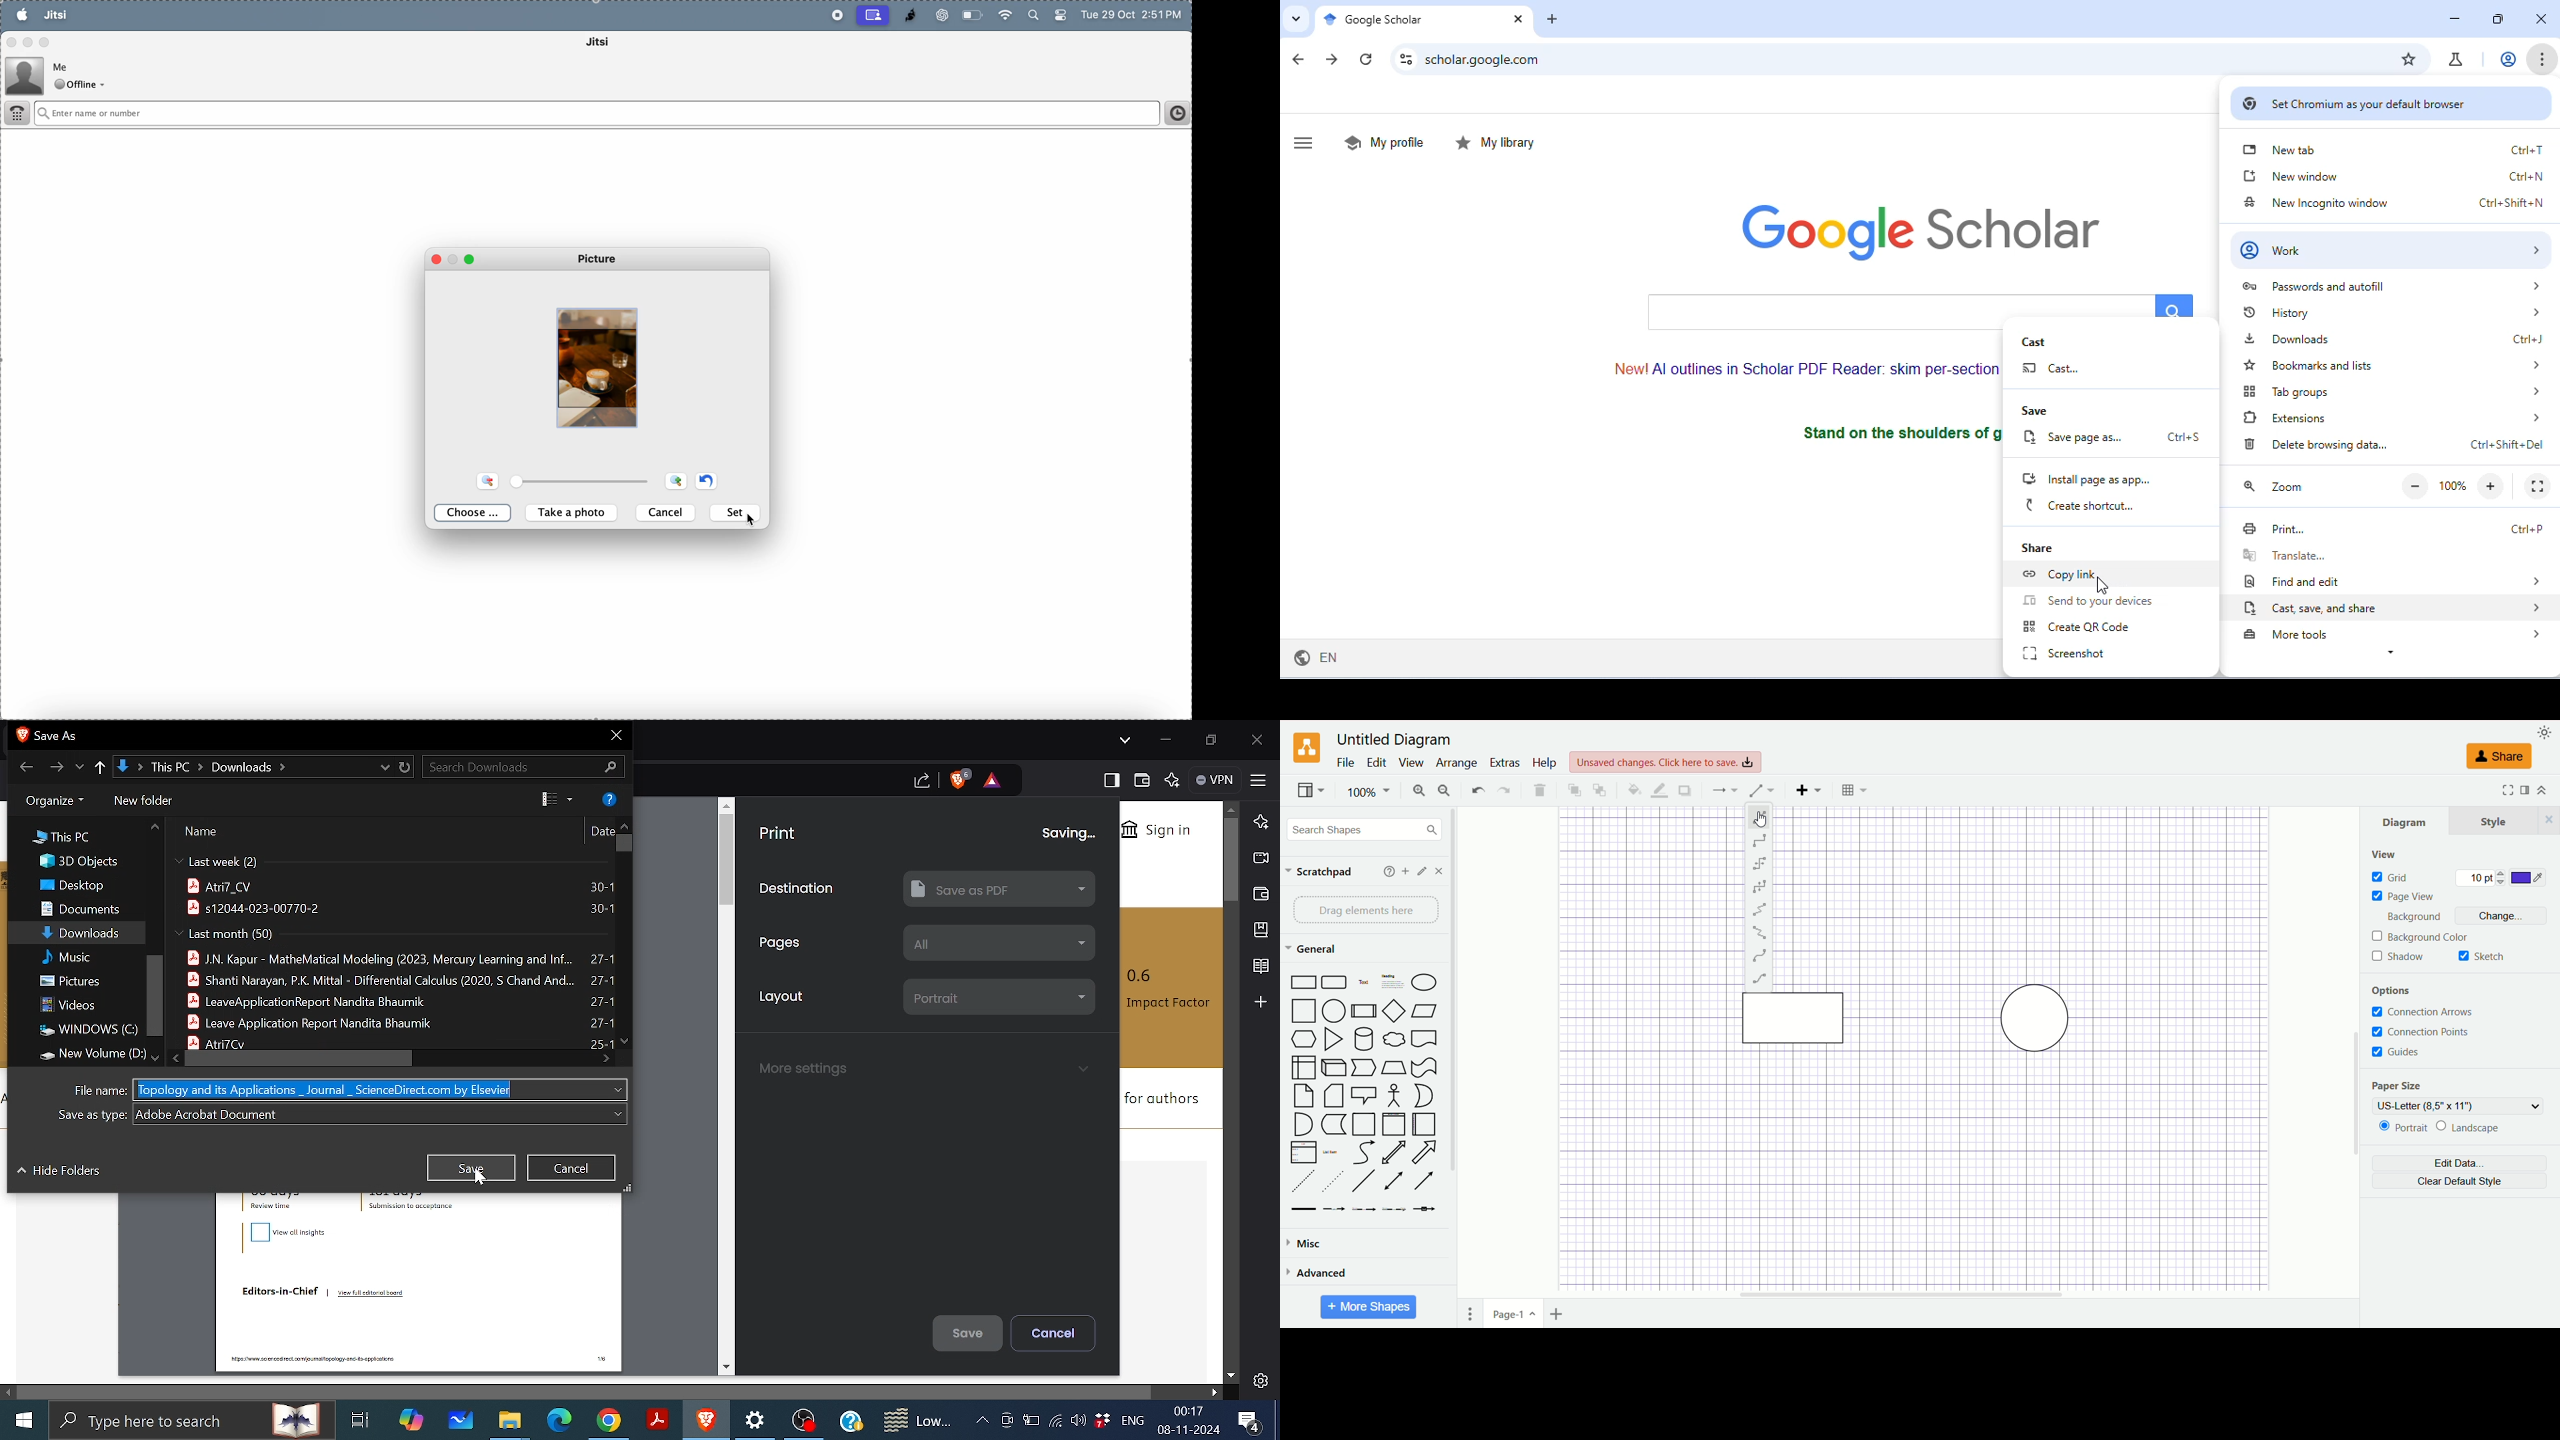 This screenshot has width=2576, height=1456. I want to click on Curved Waypoint, so click(1760, 955).